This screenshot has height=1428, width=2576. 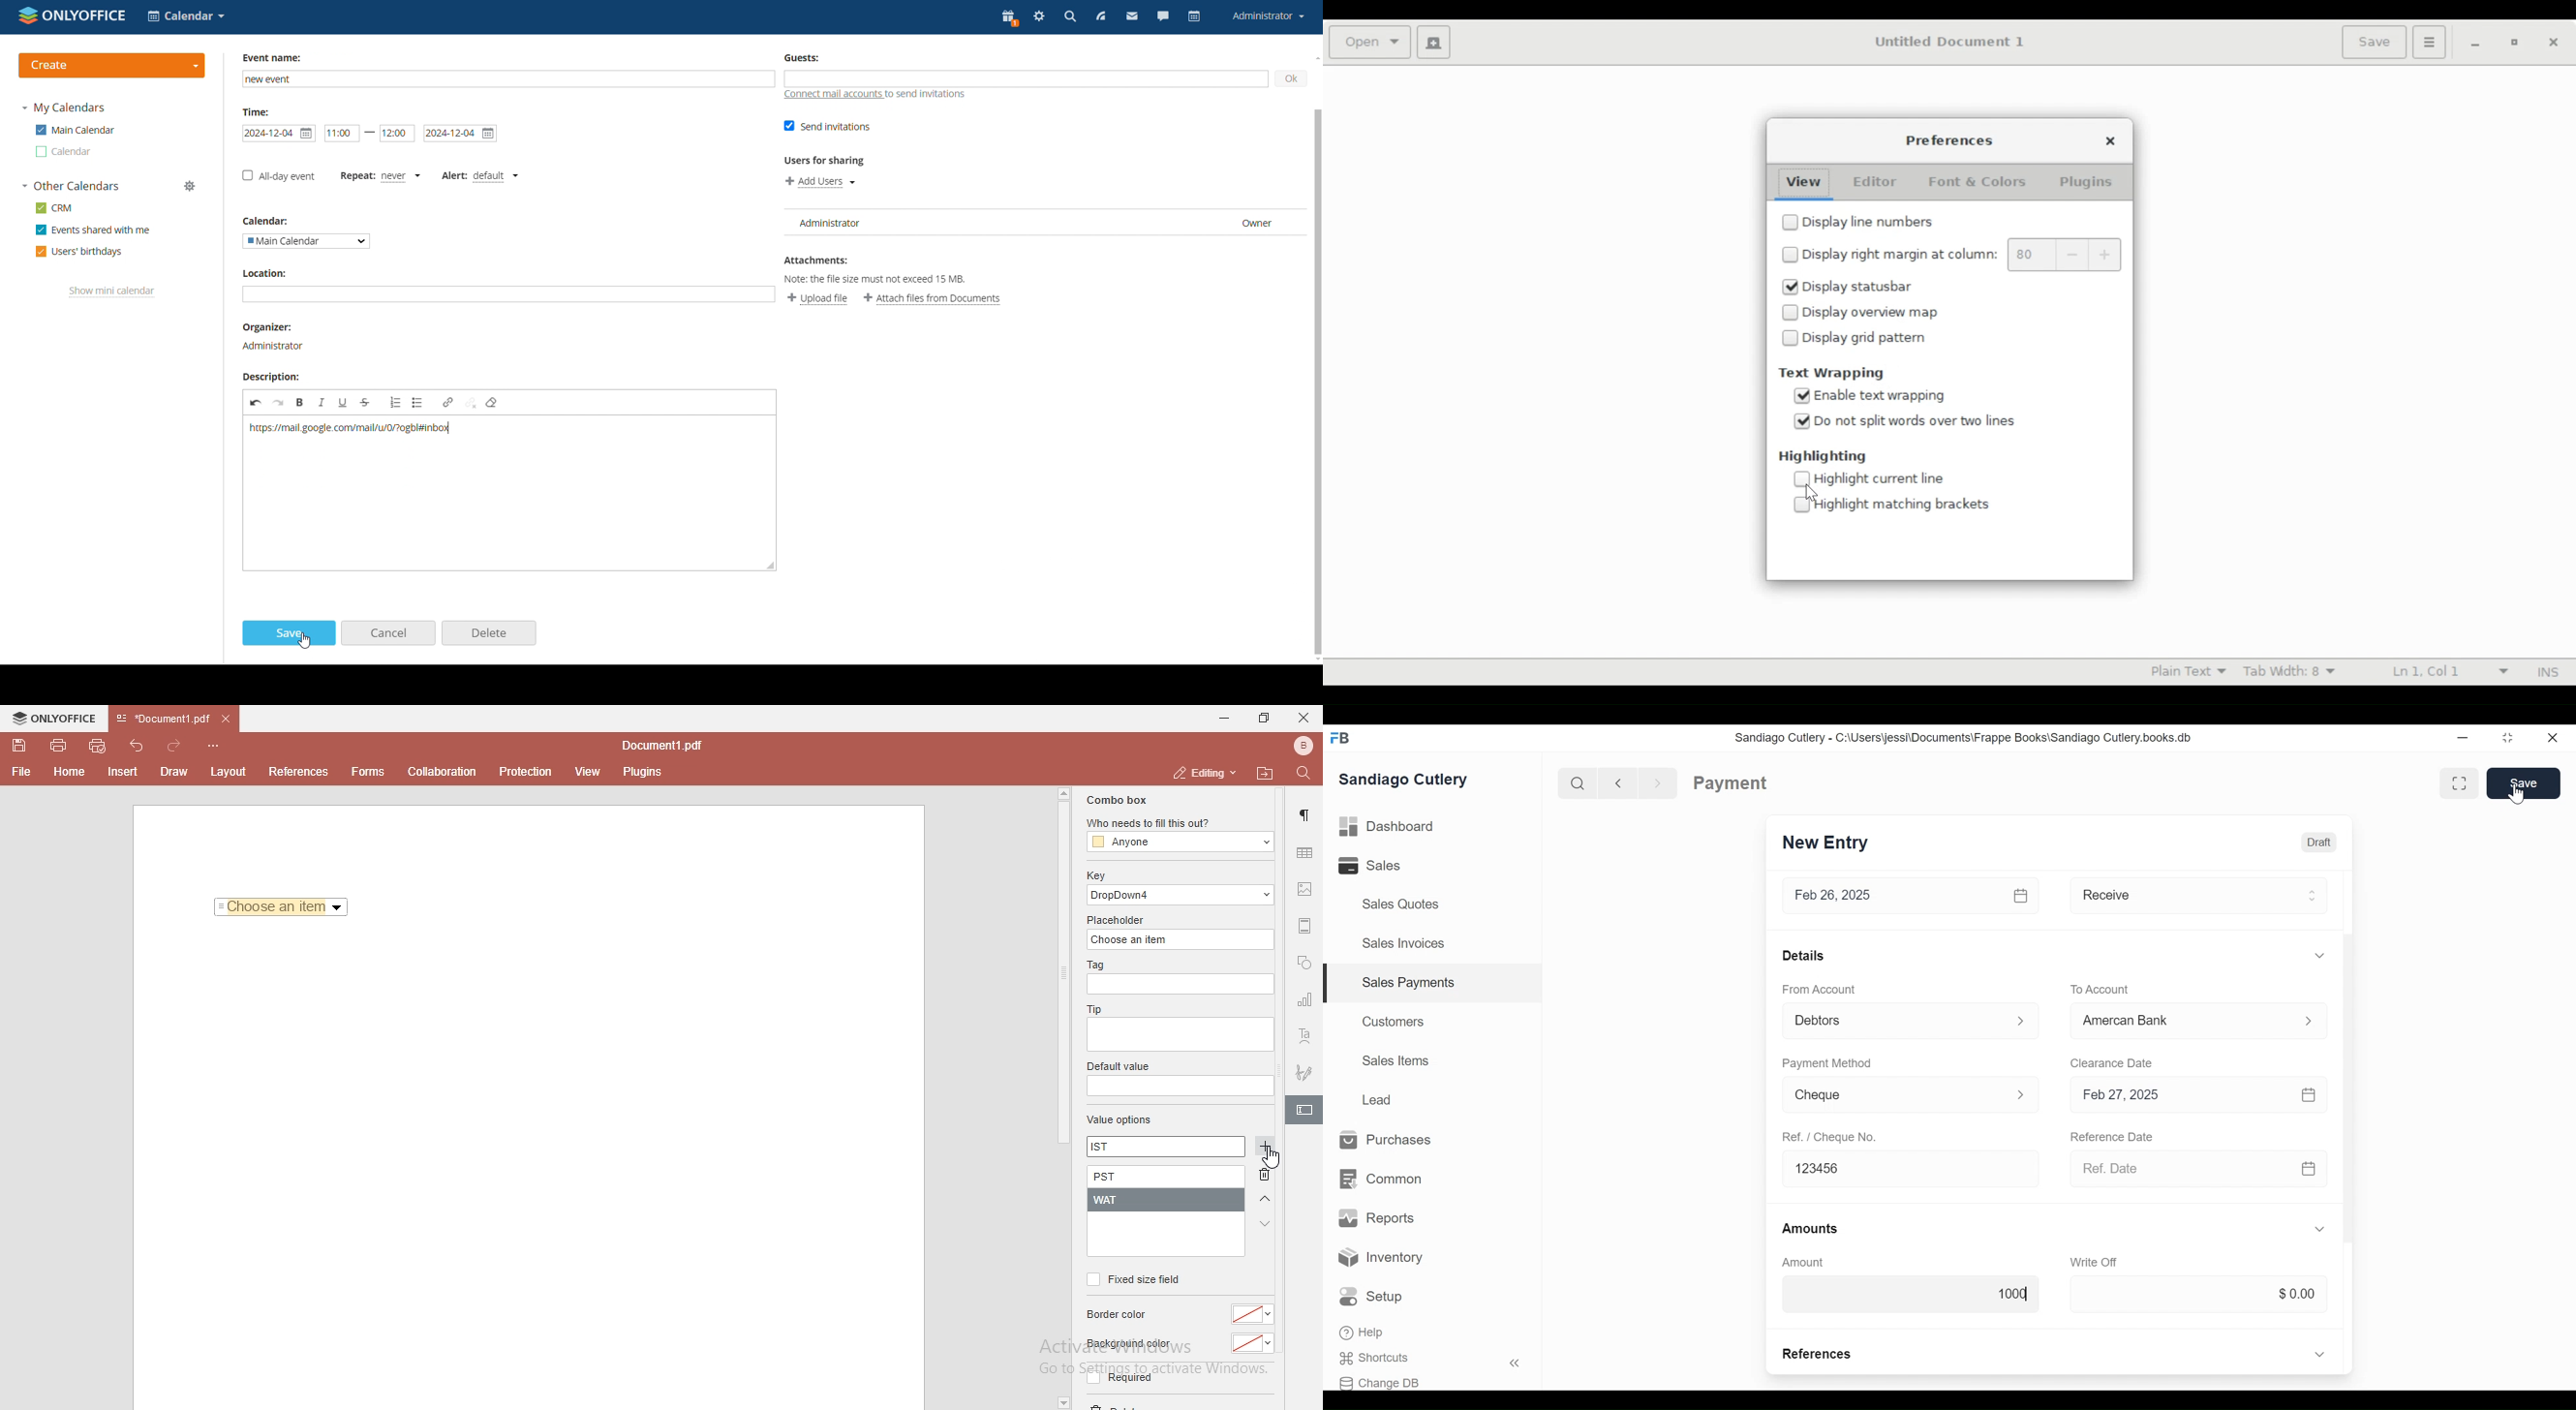 I want to click on Clearance Date, so click(x=2112, y=1062).